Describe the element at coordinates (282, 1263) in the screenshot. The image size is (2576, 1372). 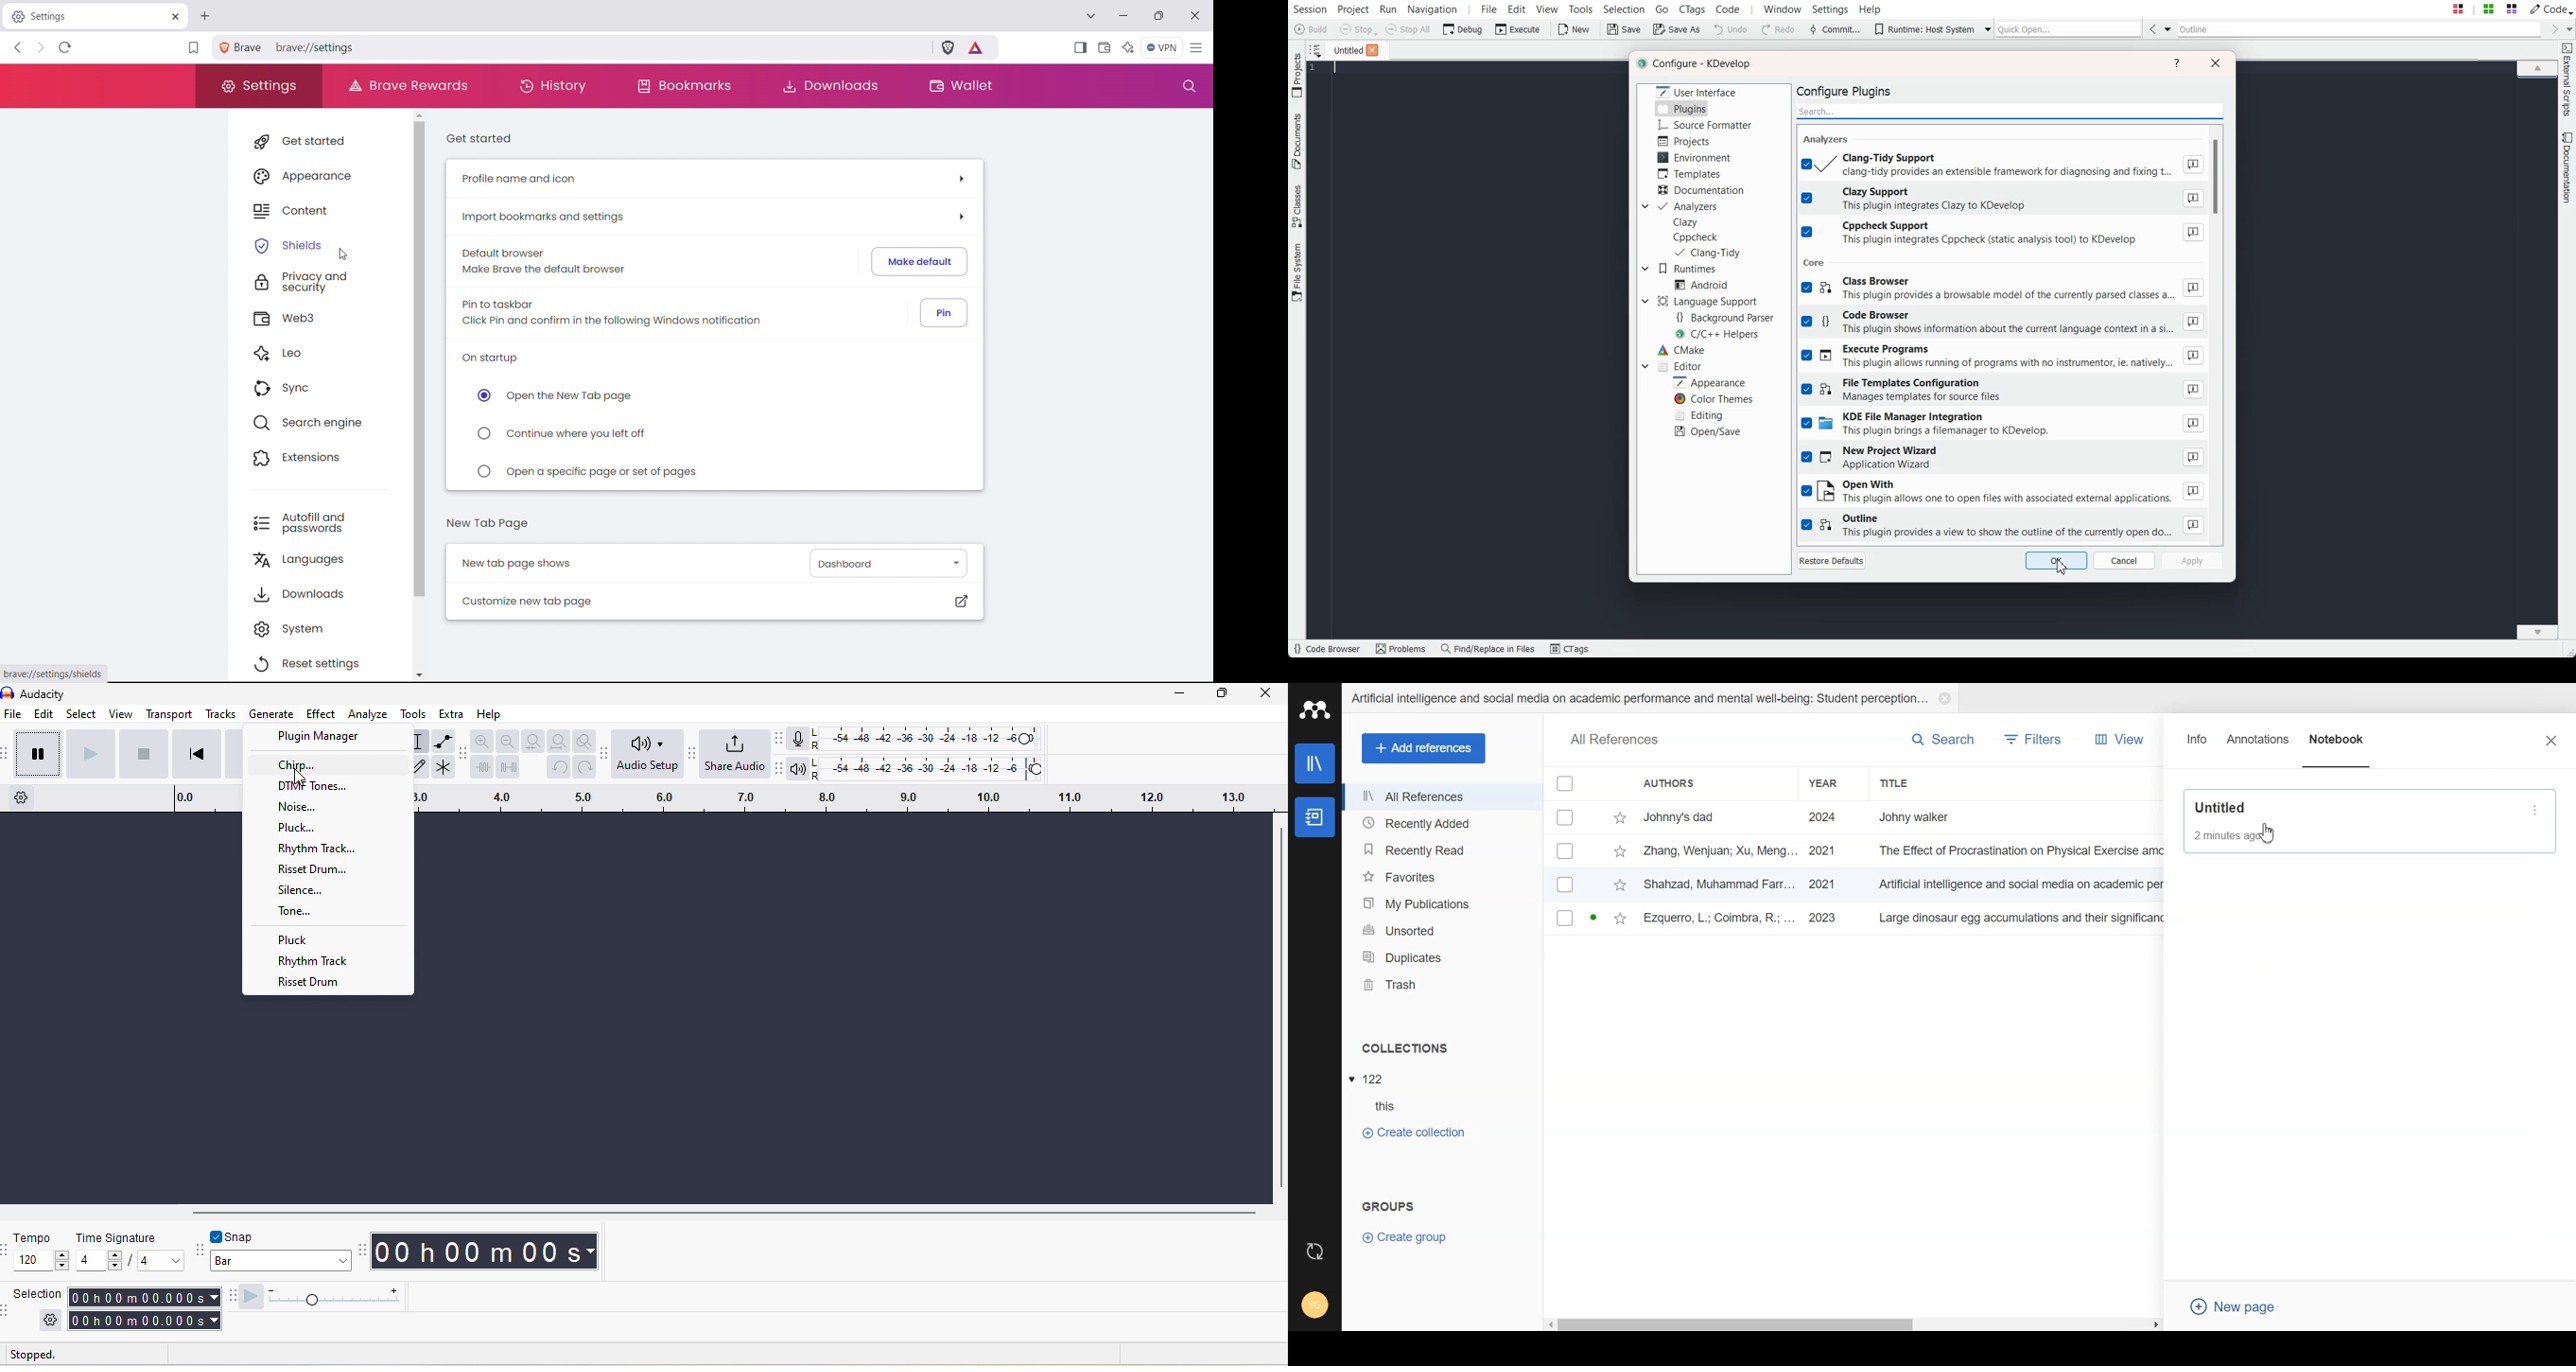
I see `bar` at that location.